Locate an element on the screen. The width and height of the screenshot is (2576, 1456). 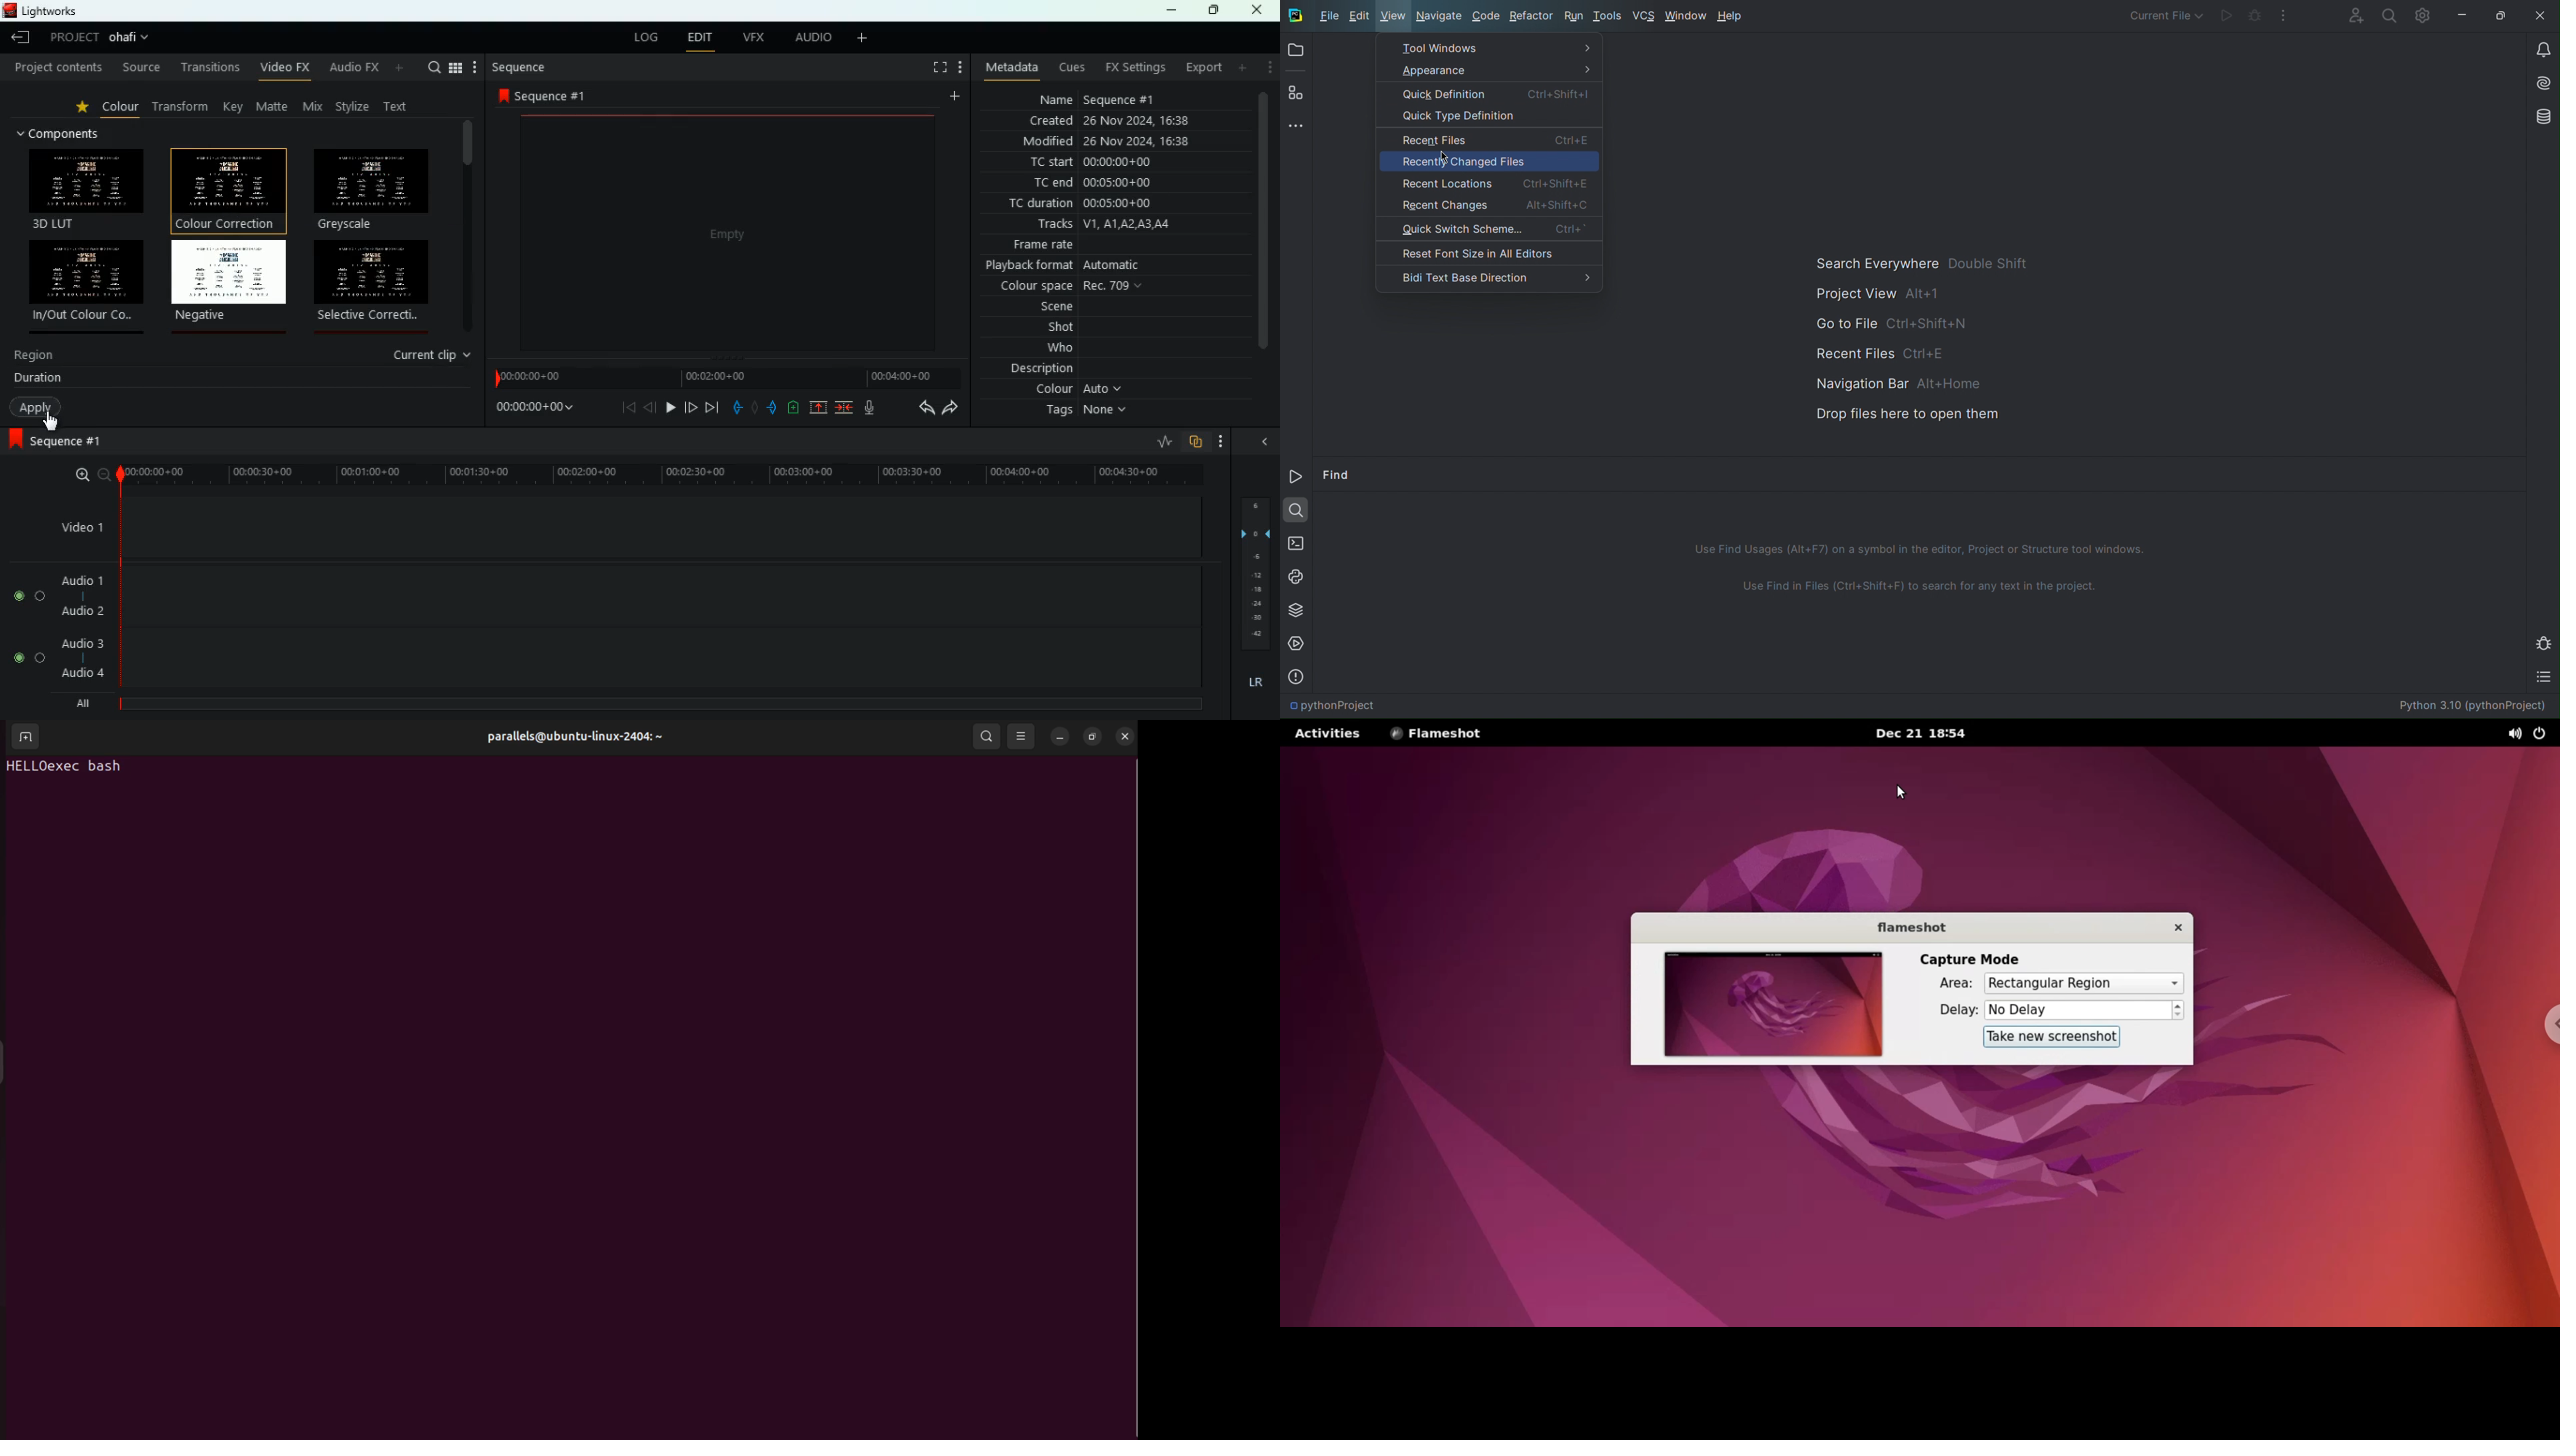
Structure is located at coordinates (1293, 91).